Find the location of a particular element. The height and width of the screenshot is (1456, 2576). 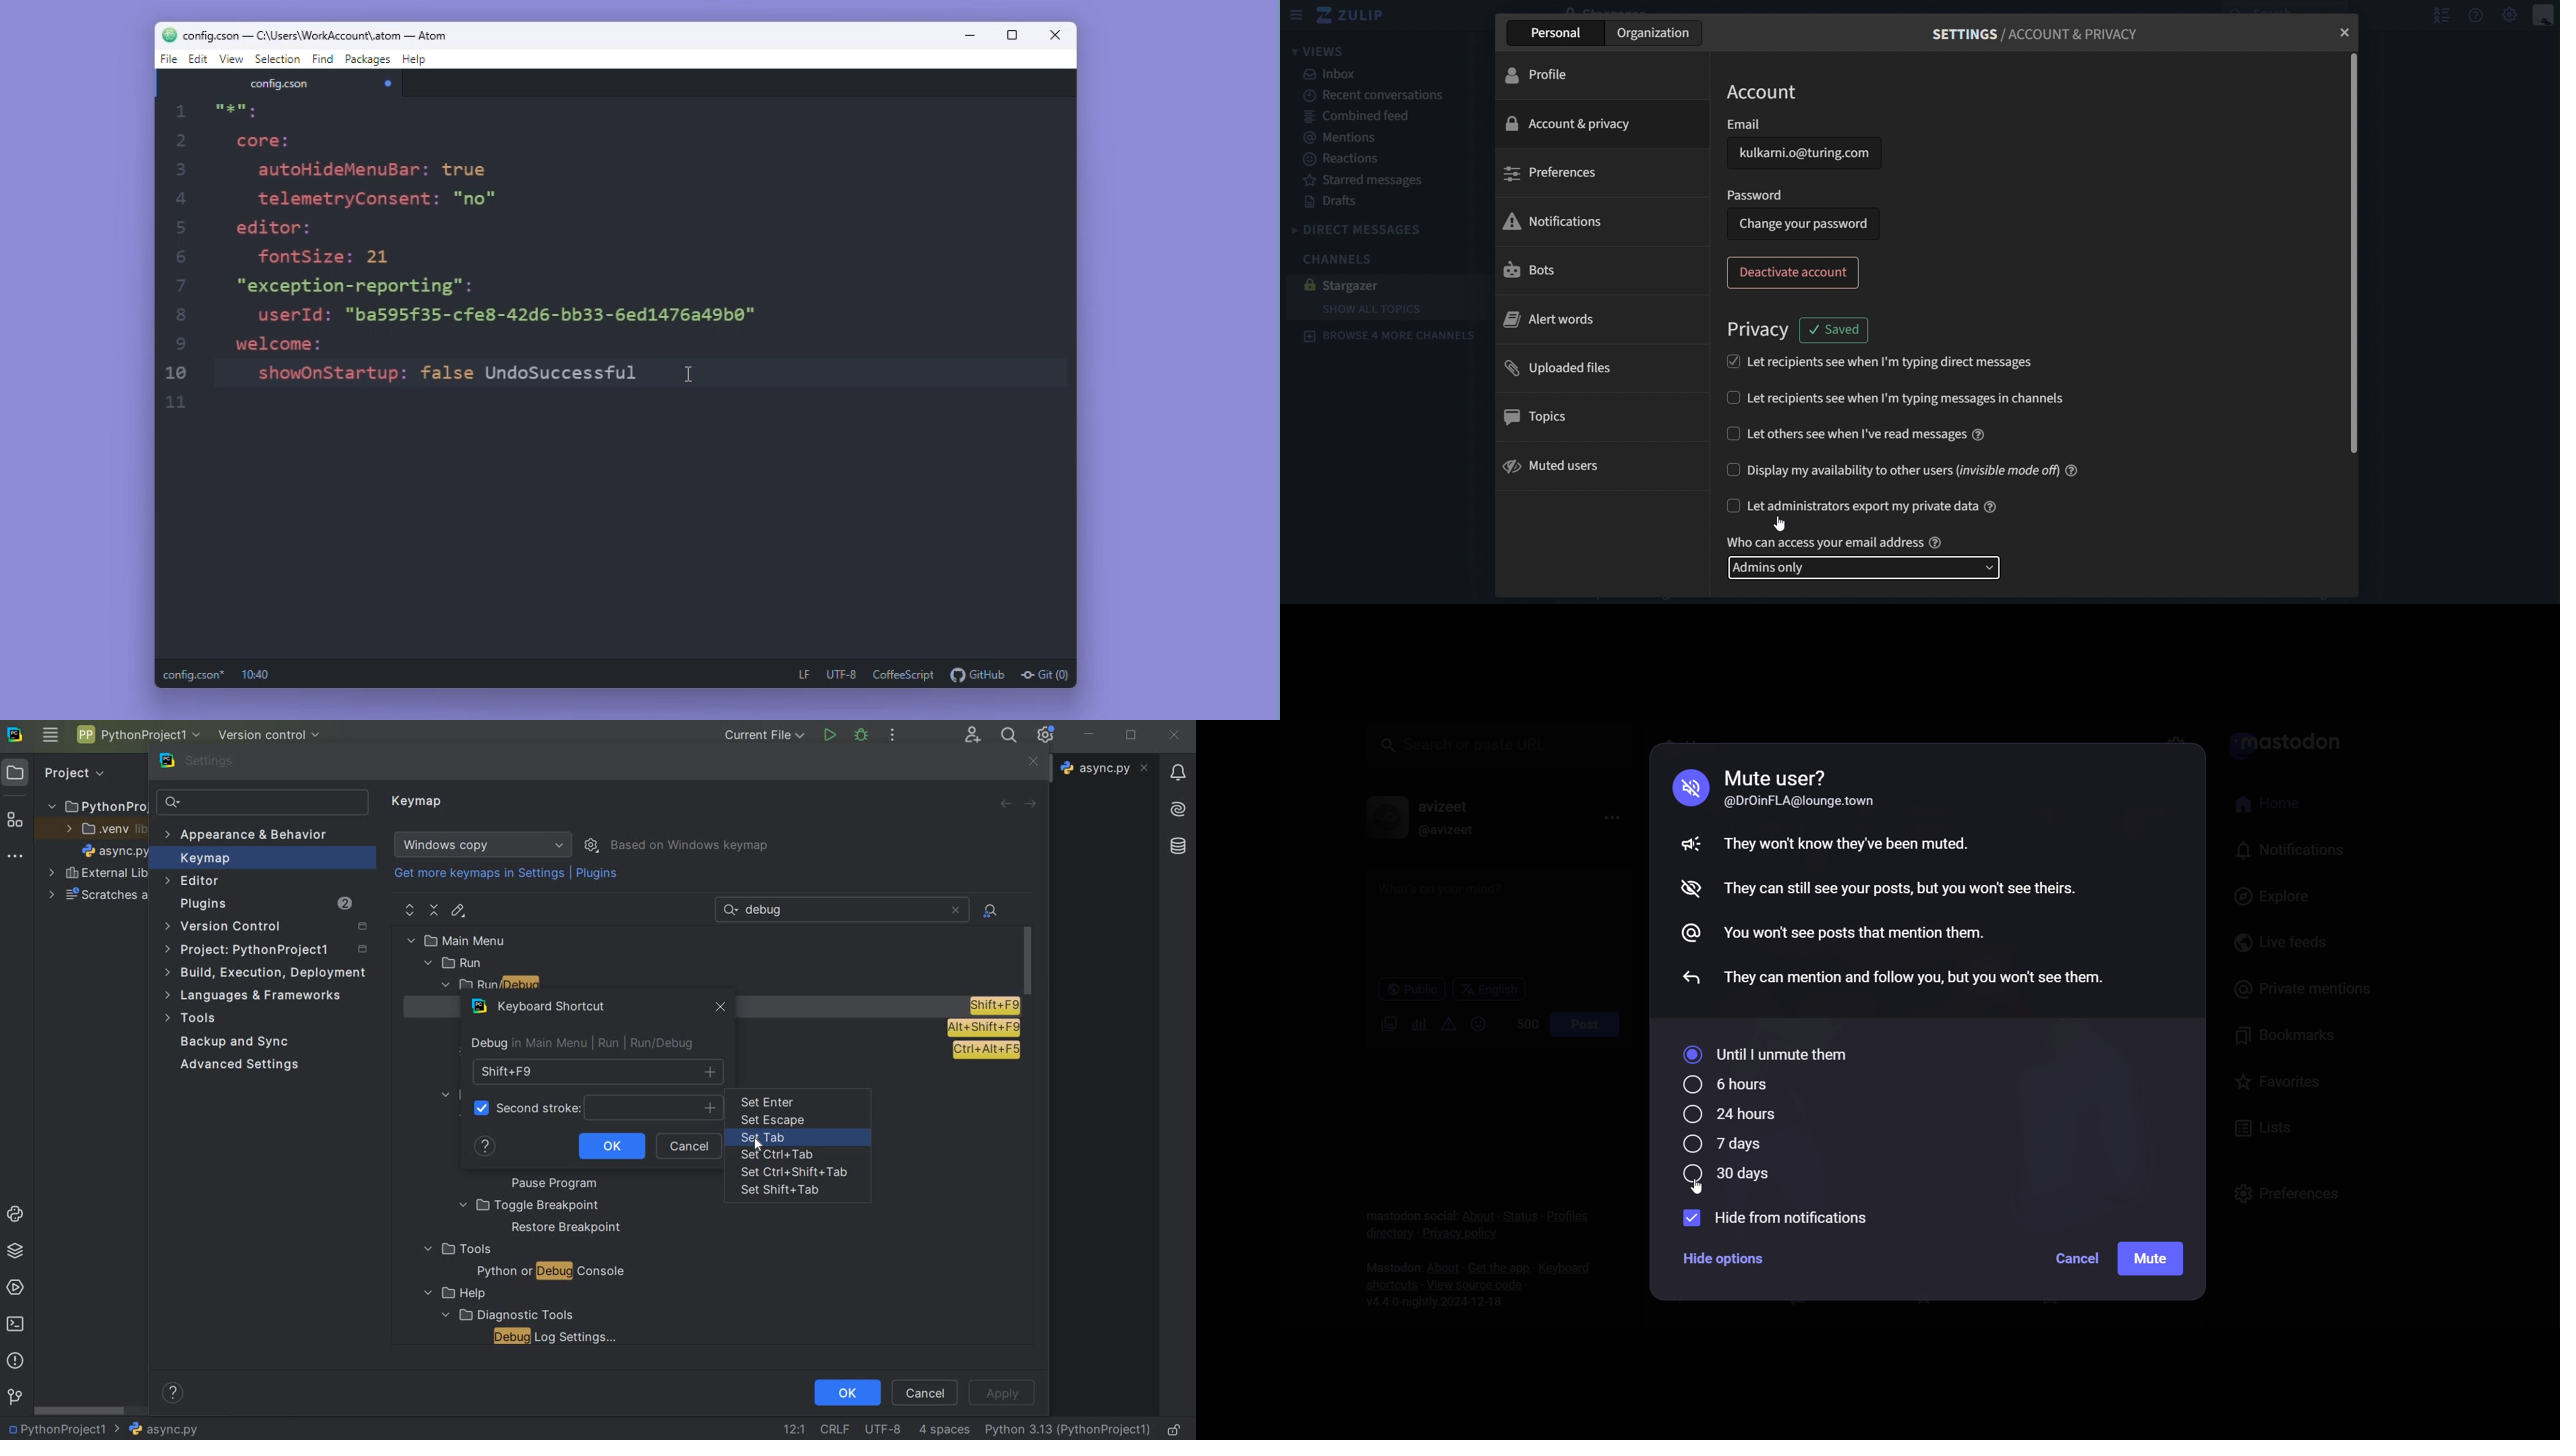

search settings is located at coordinates (263, 803).